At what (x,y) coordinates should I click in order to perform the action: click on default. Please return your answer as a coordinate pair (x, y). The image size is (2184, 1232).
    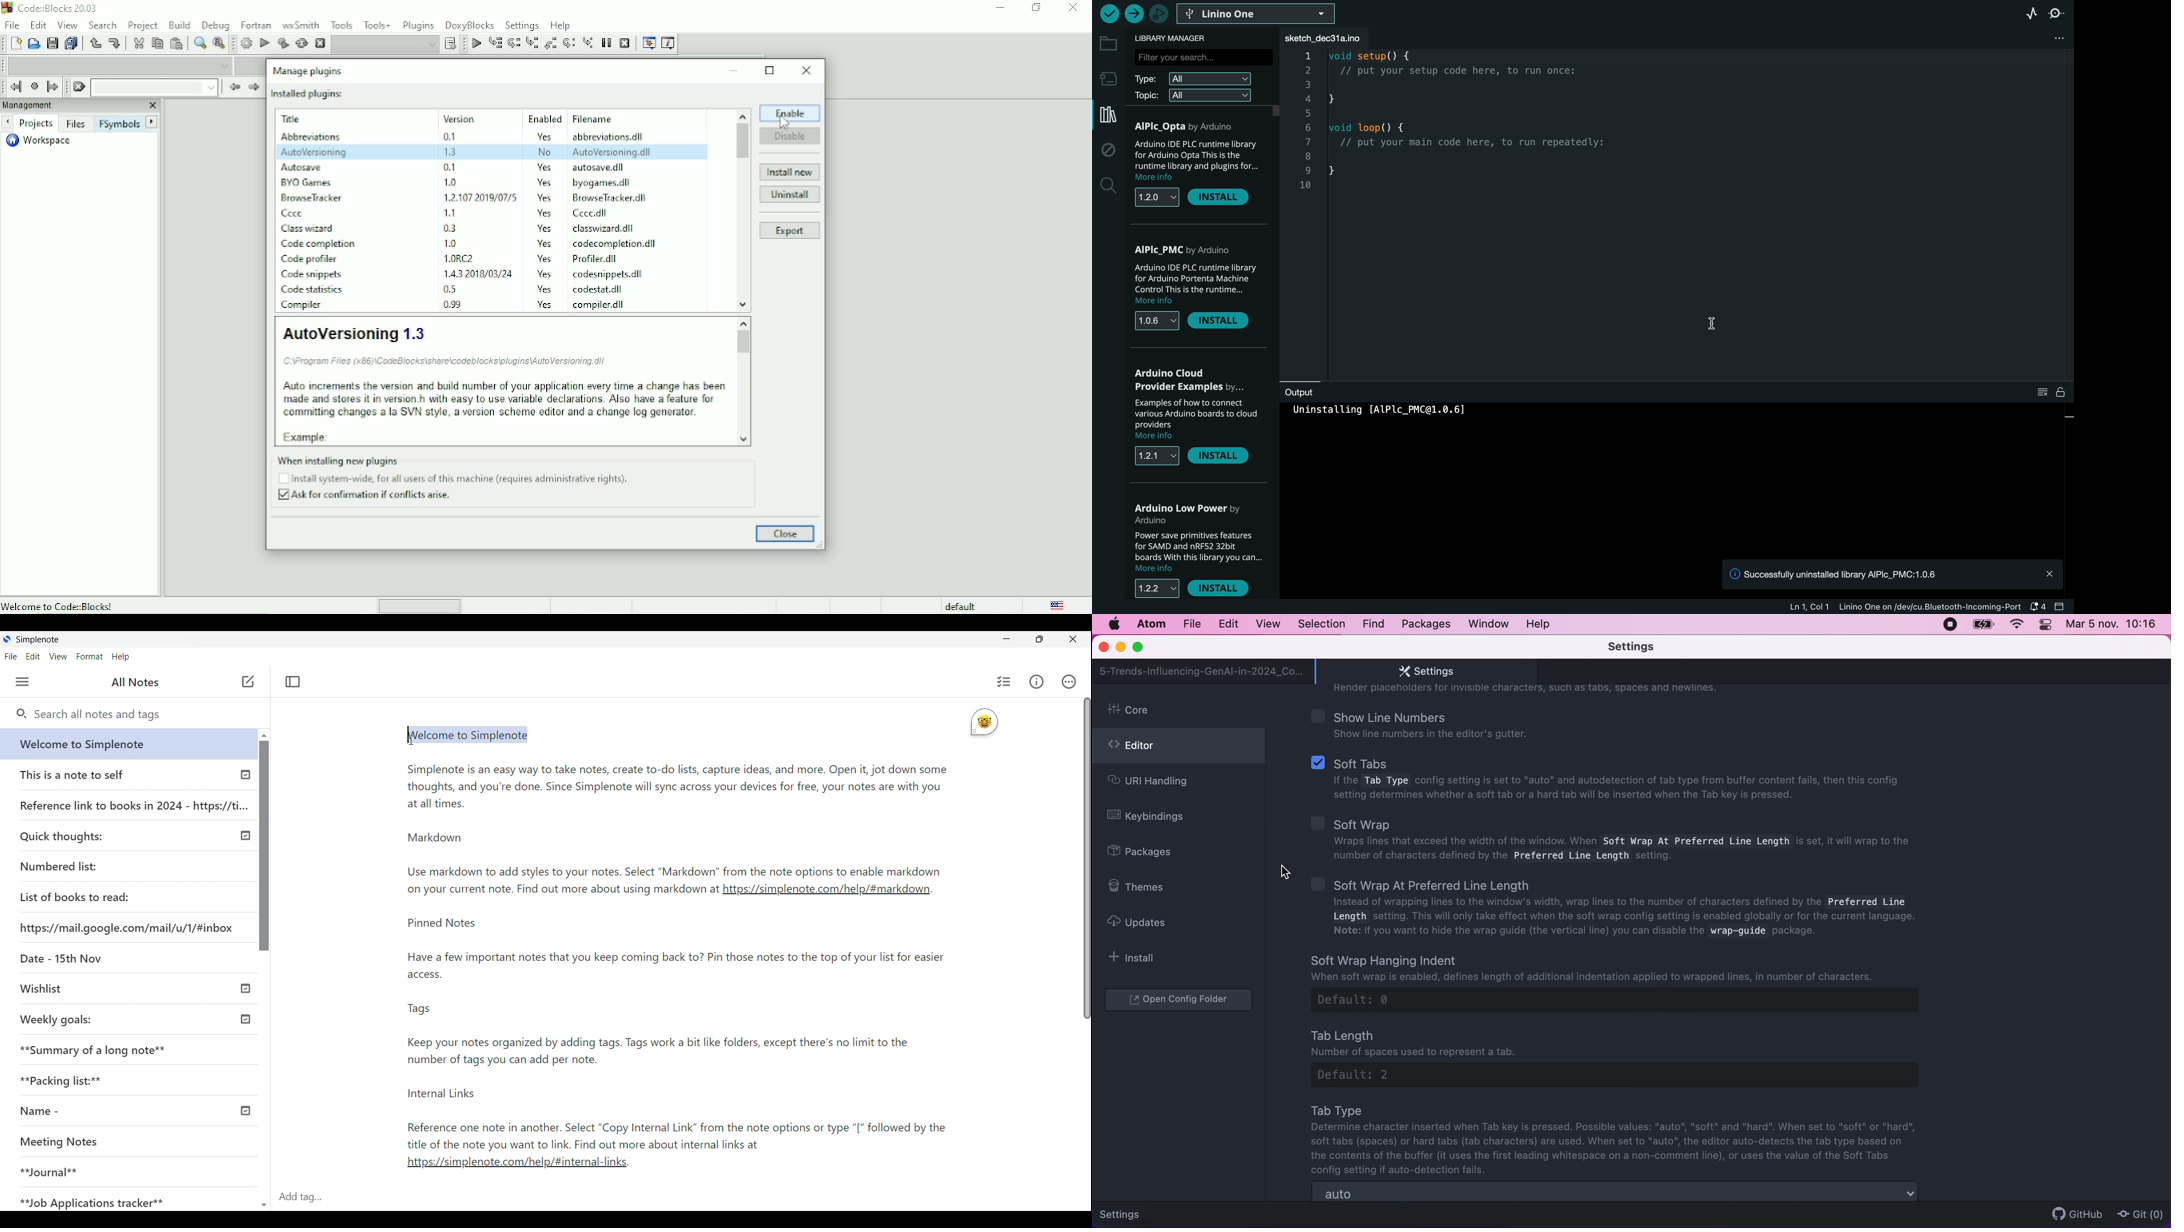
    Looking at the image, I should click on (960, 606).